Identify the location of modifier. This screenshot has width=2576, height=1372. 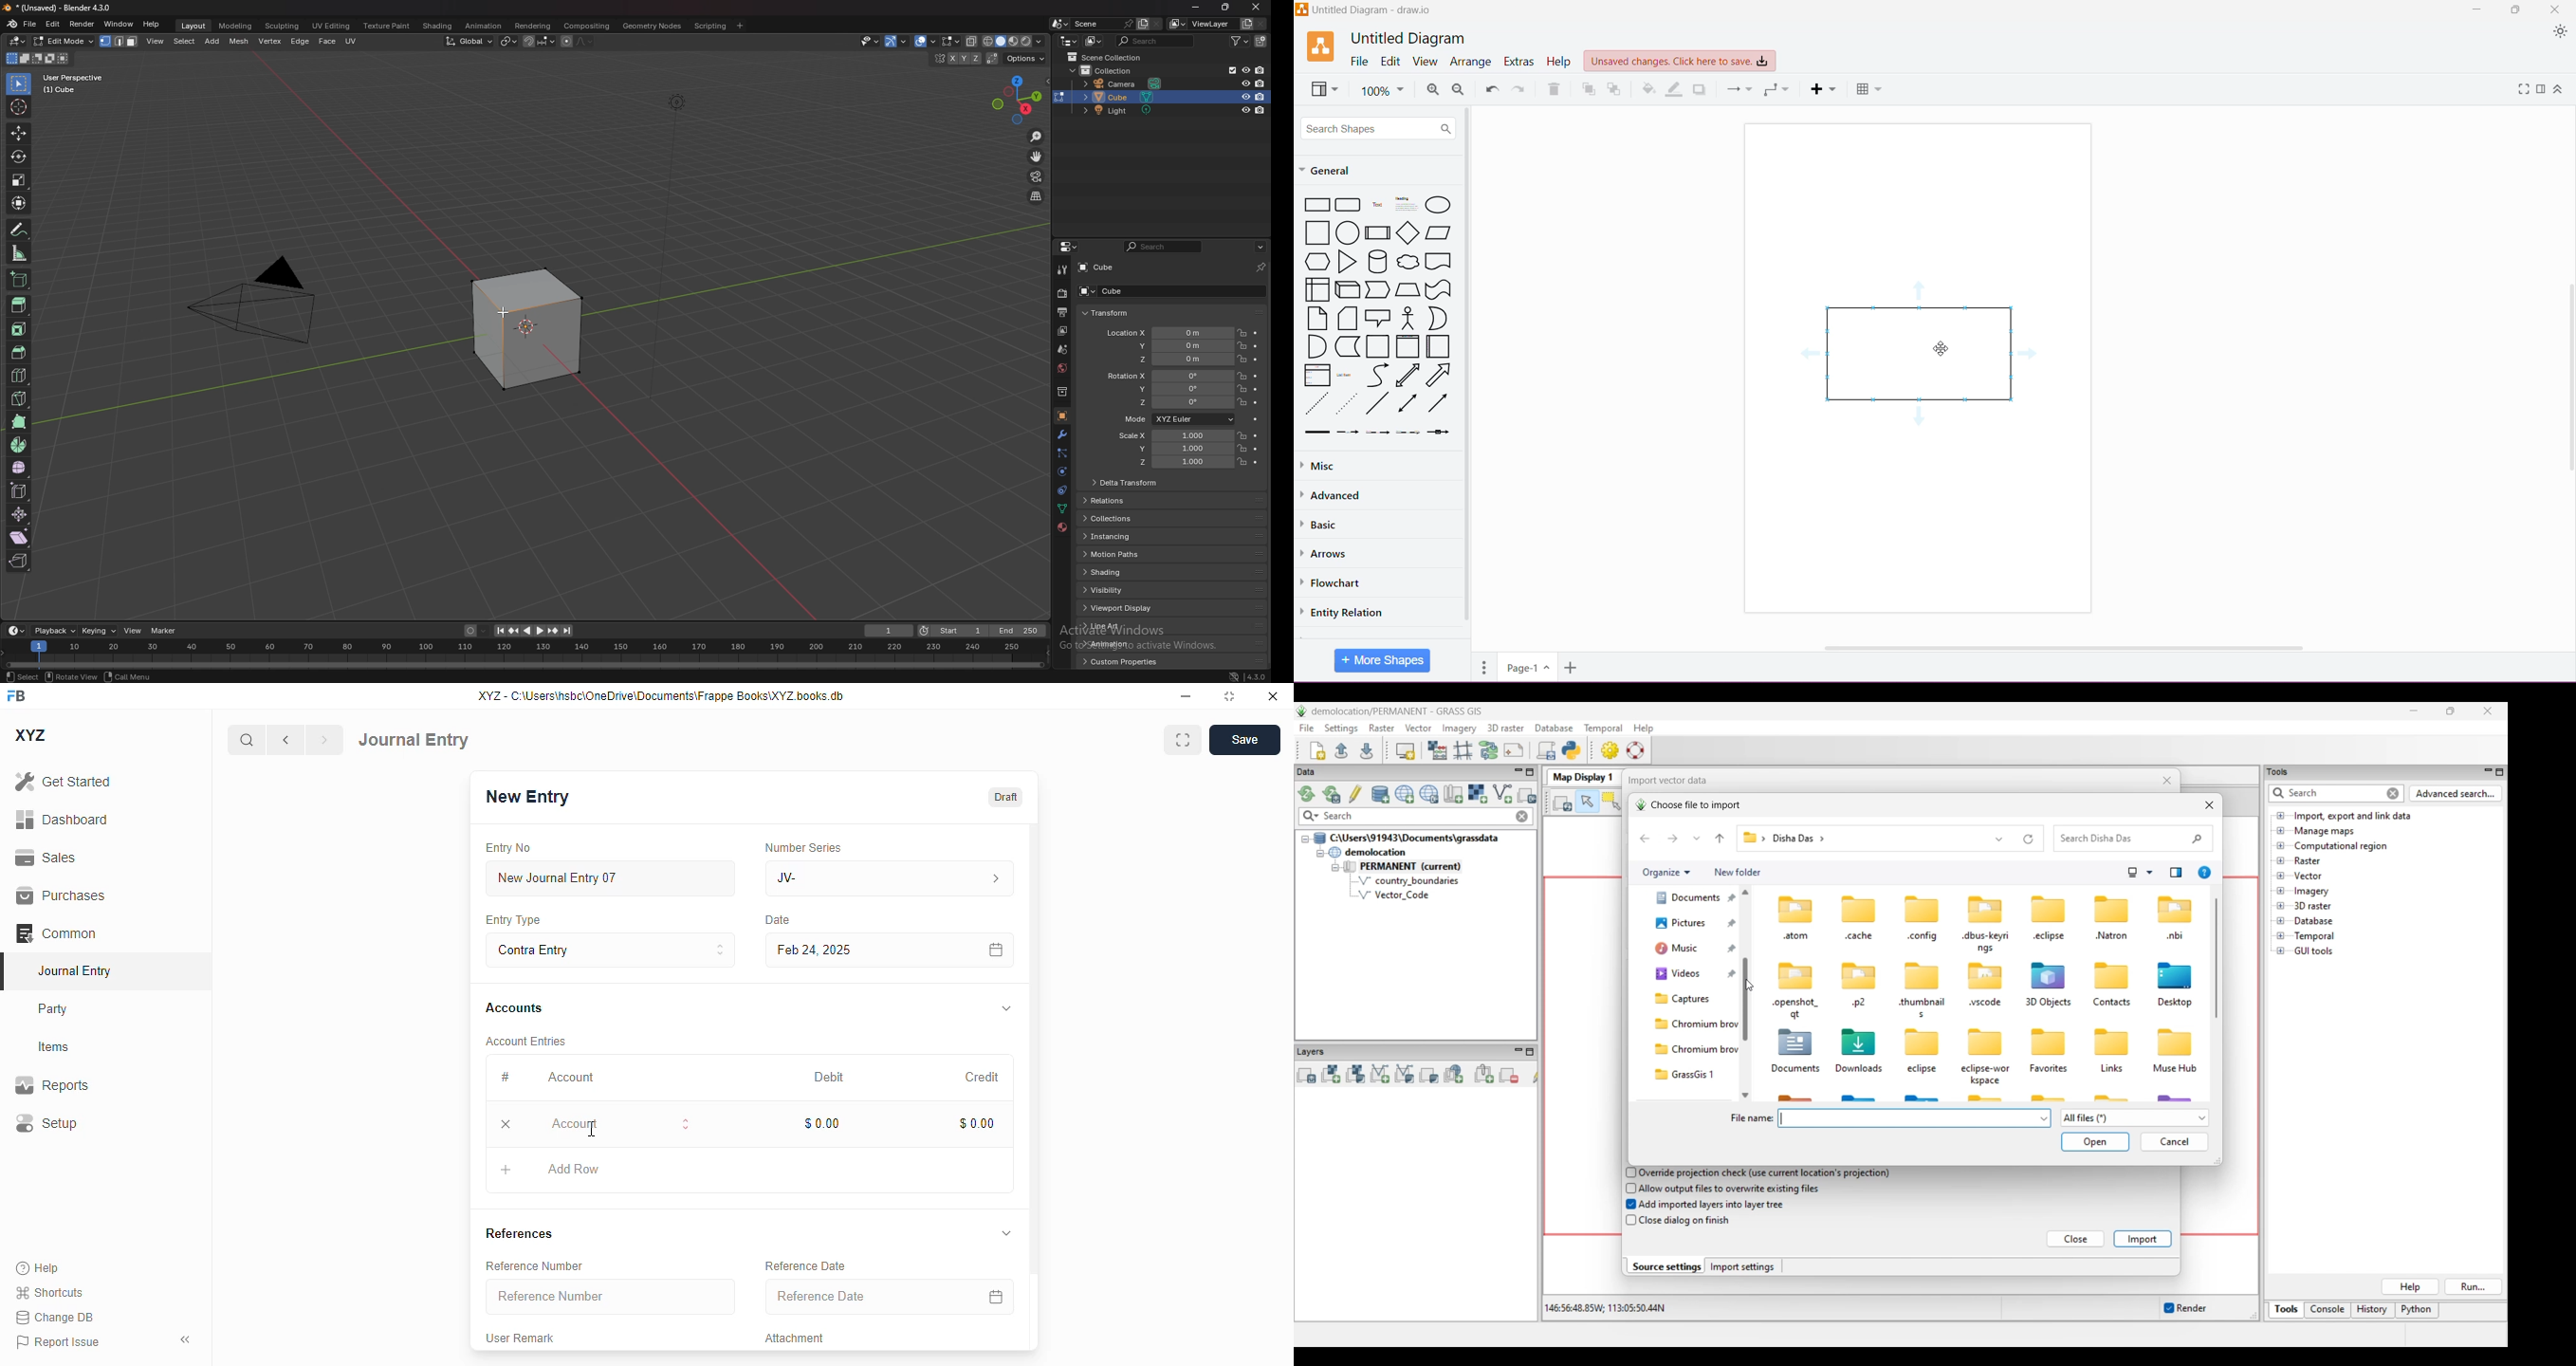
(1063, 435).